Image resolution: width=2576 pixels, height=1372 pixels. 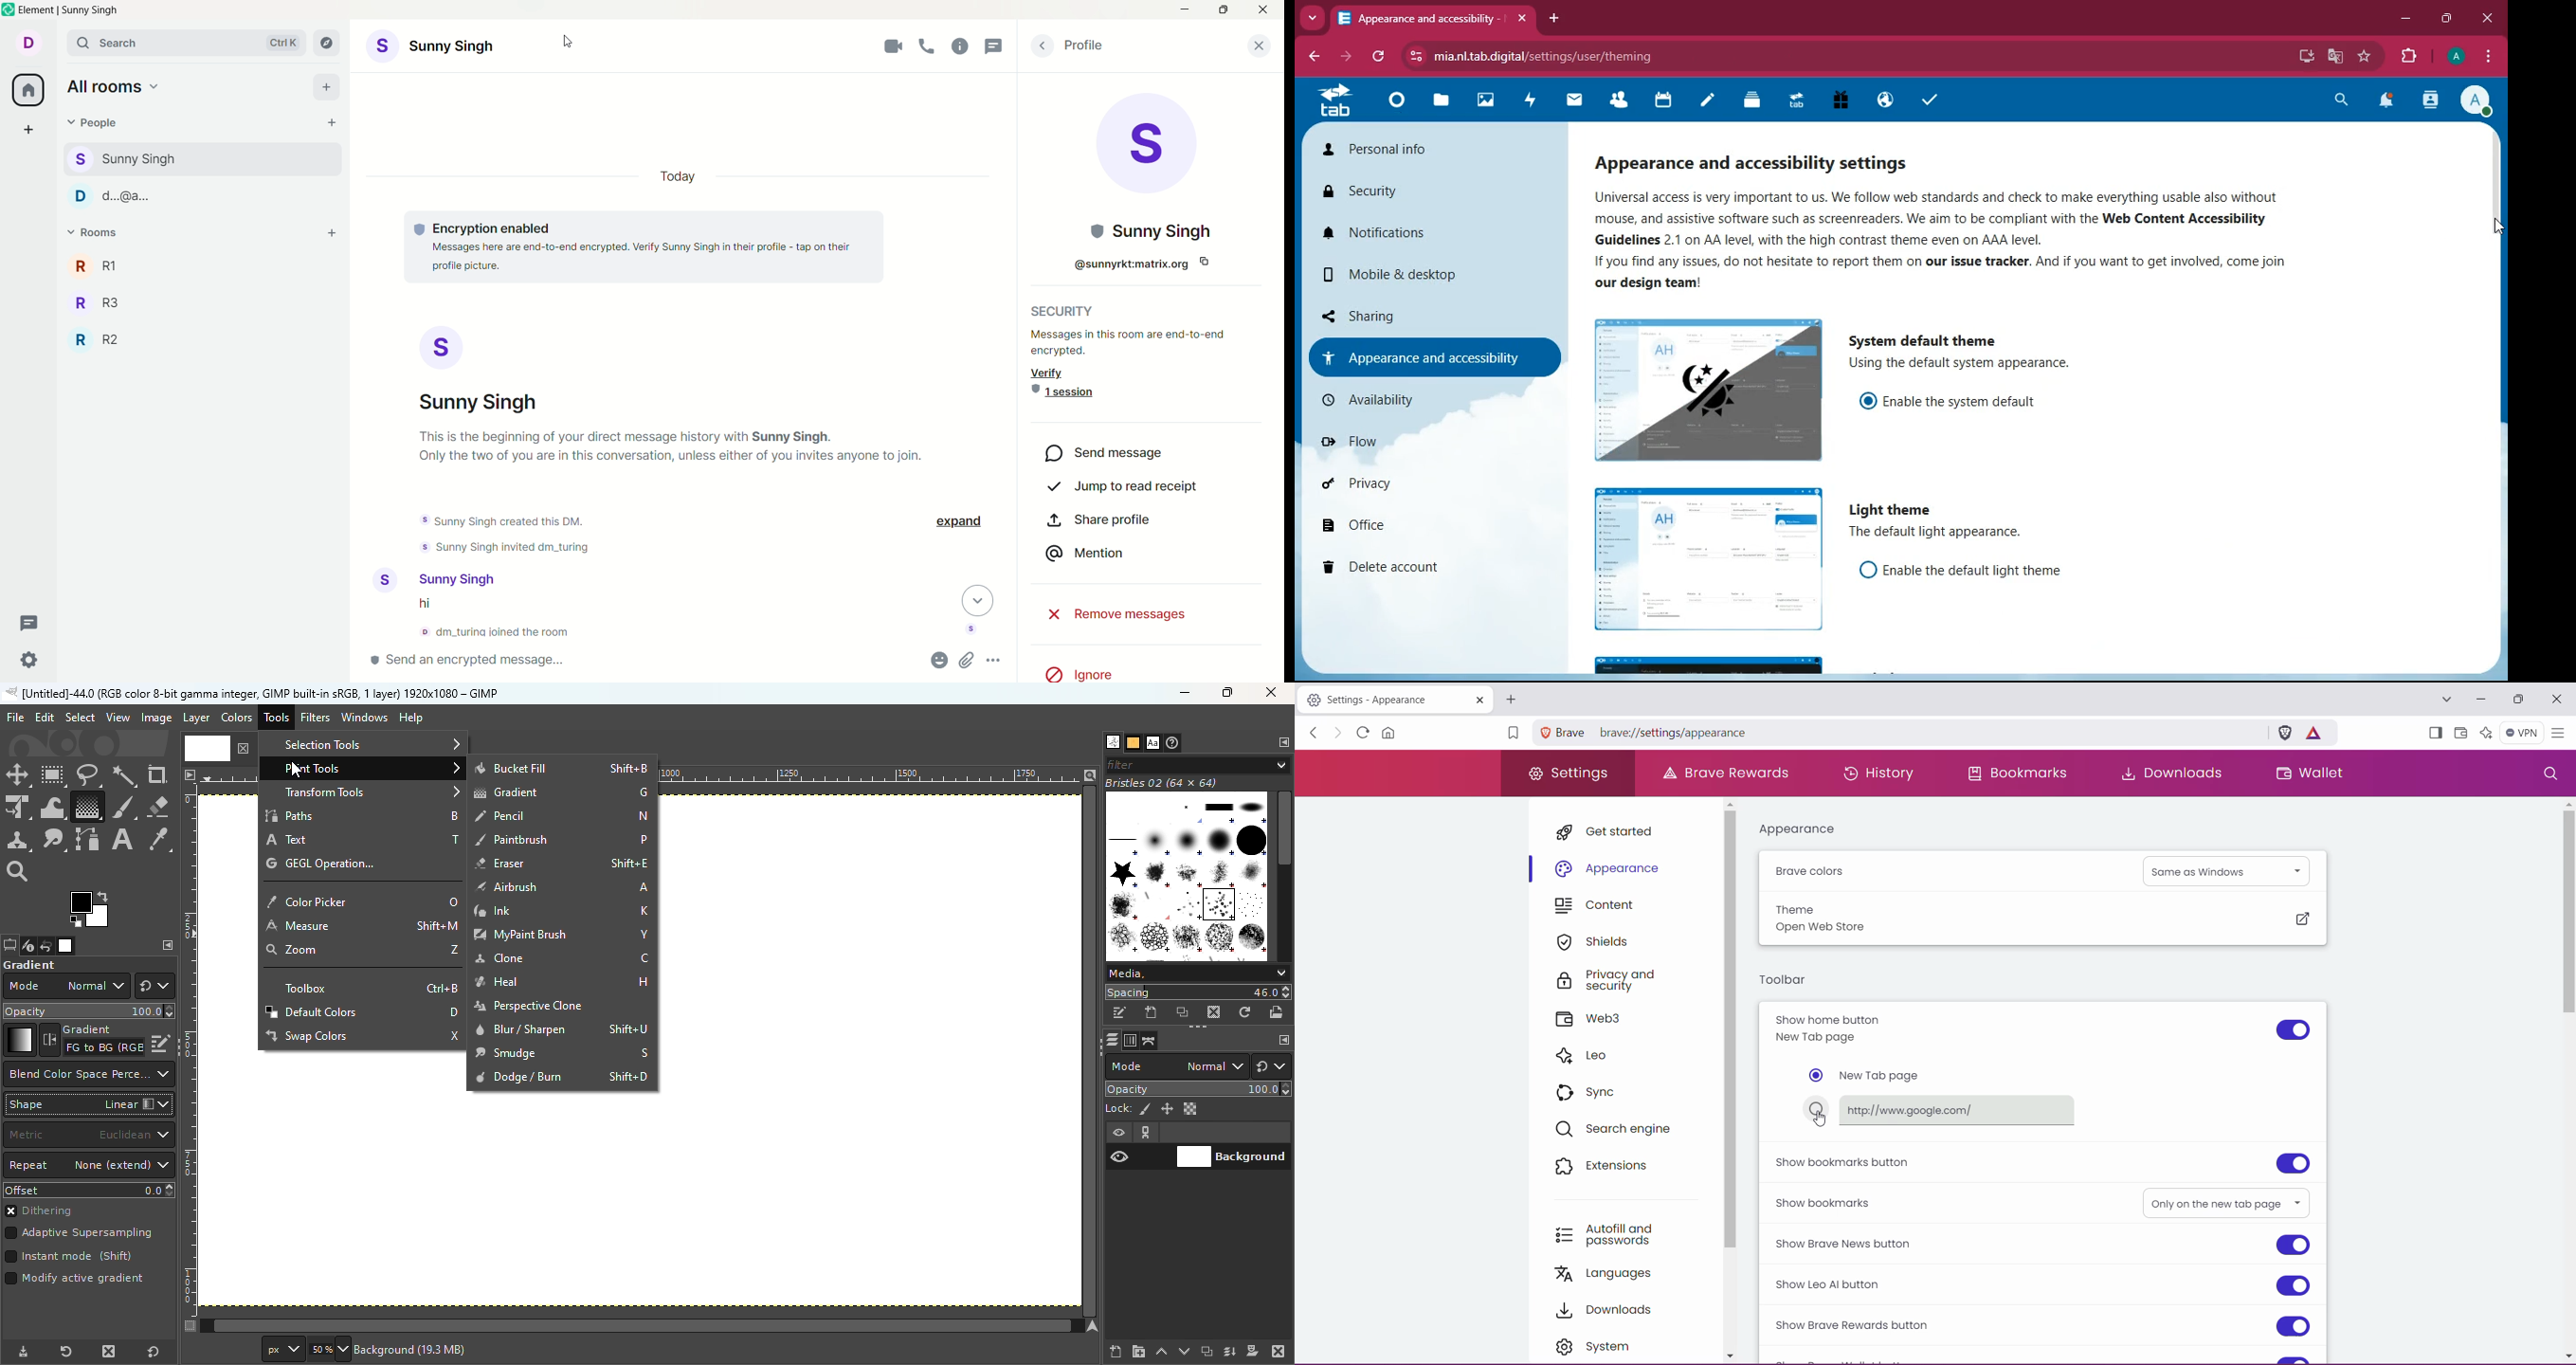 What do you see at coordinates (95, 126) in the screenshot?
I see `people` at bounding box center [95, 126].